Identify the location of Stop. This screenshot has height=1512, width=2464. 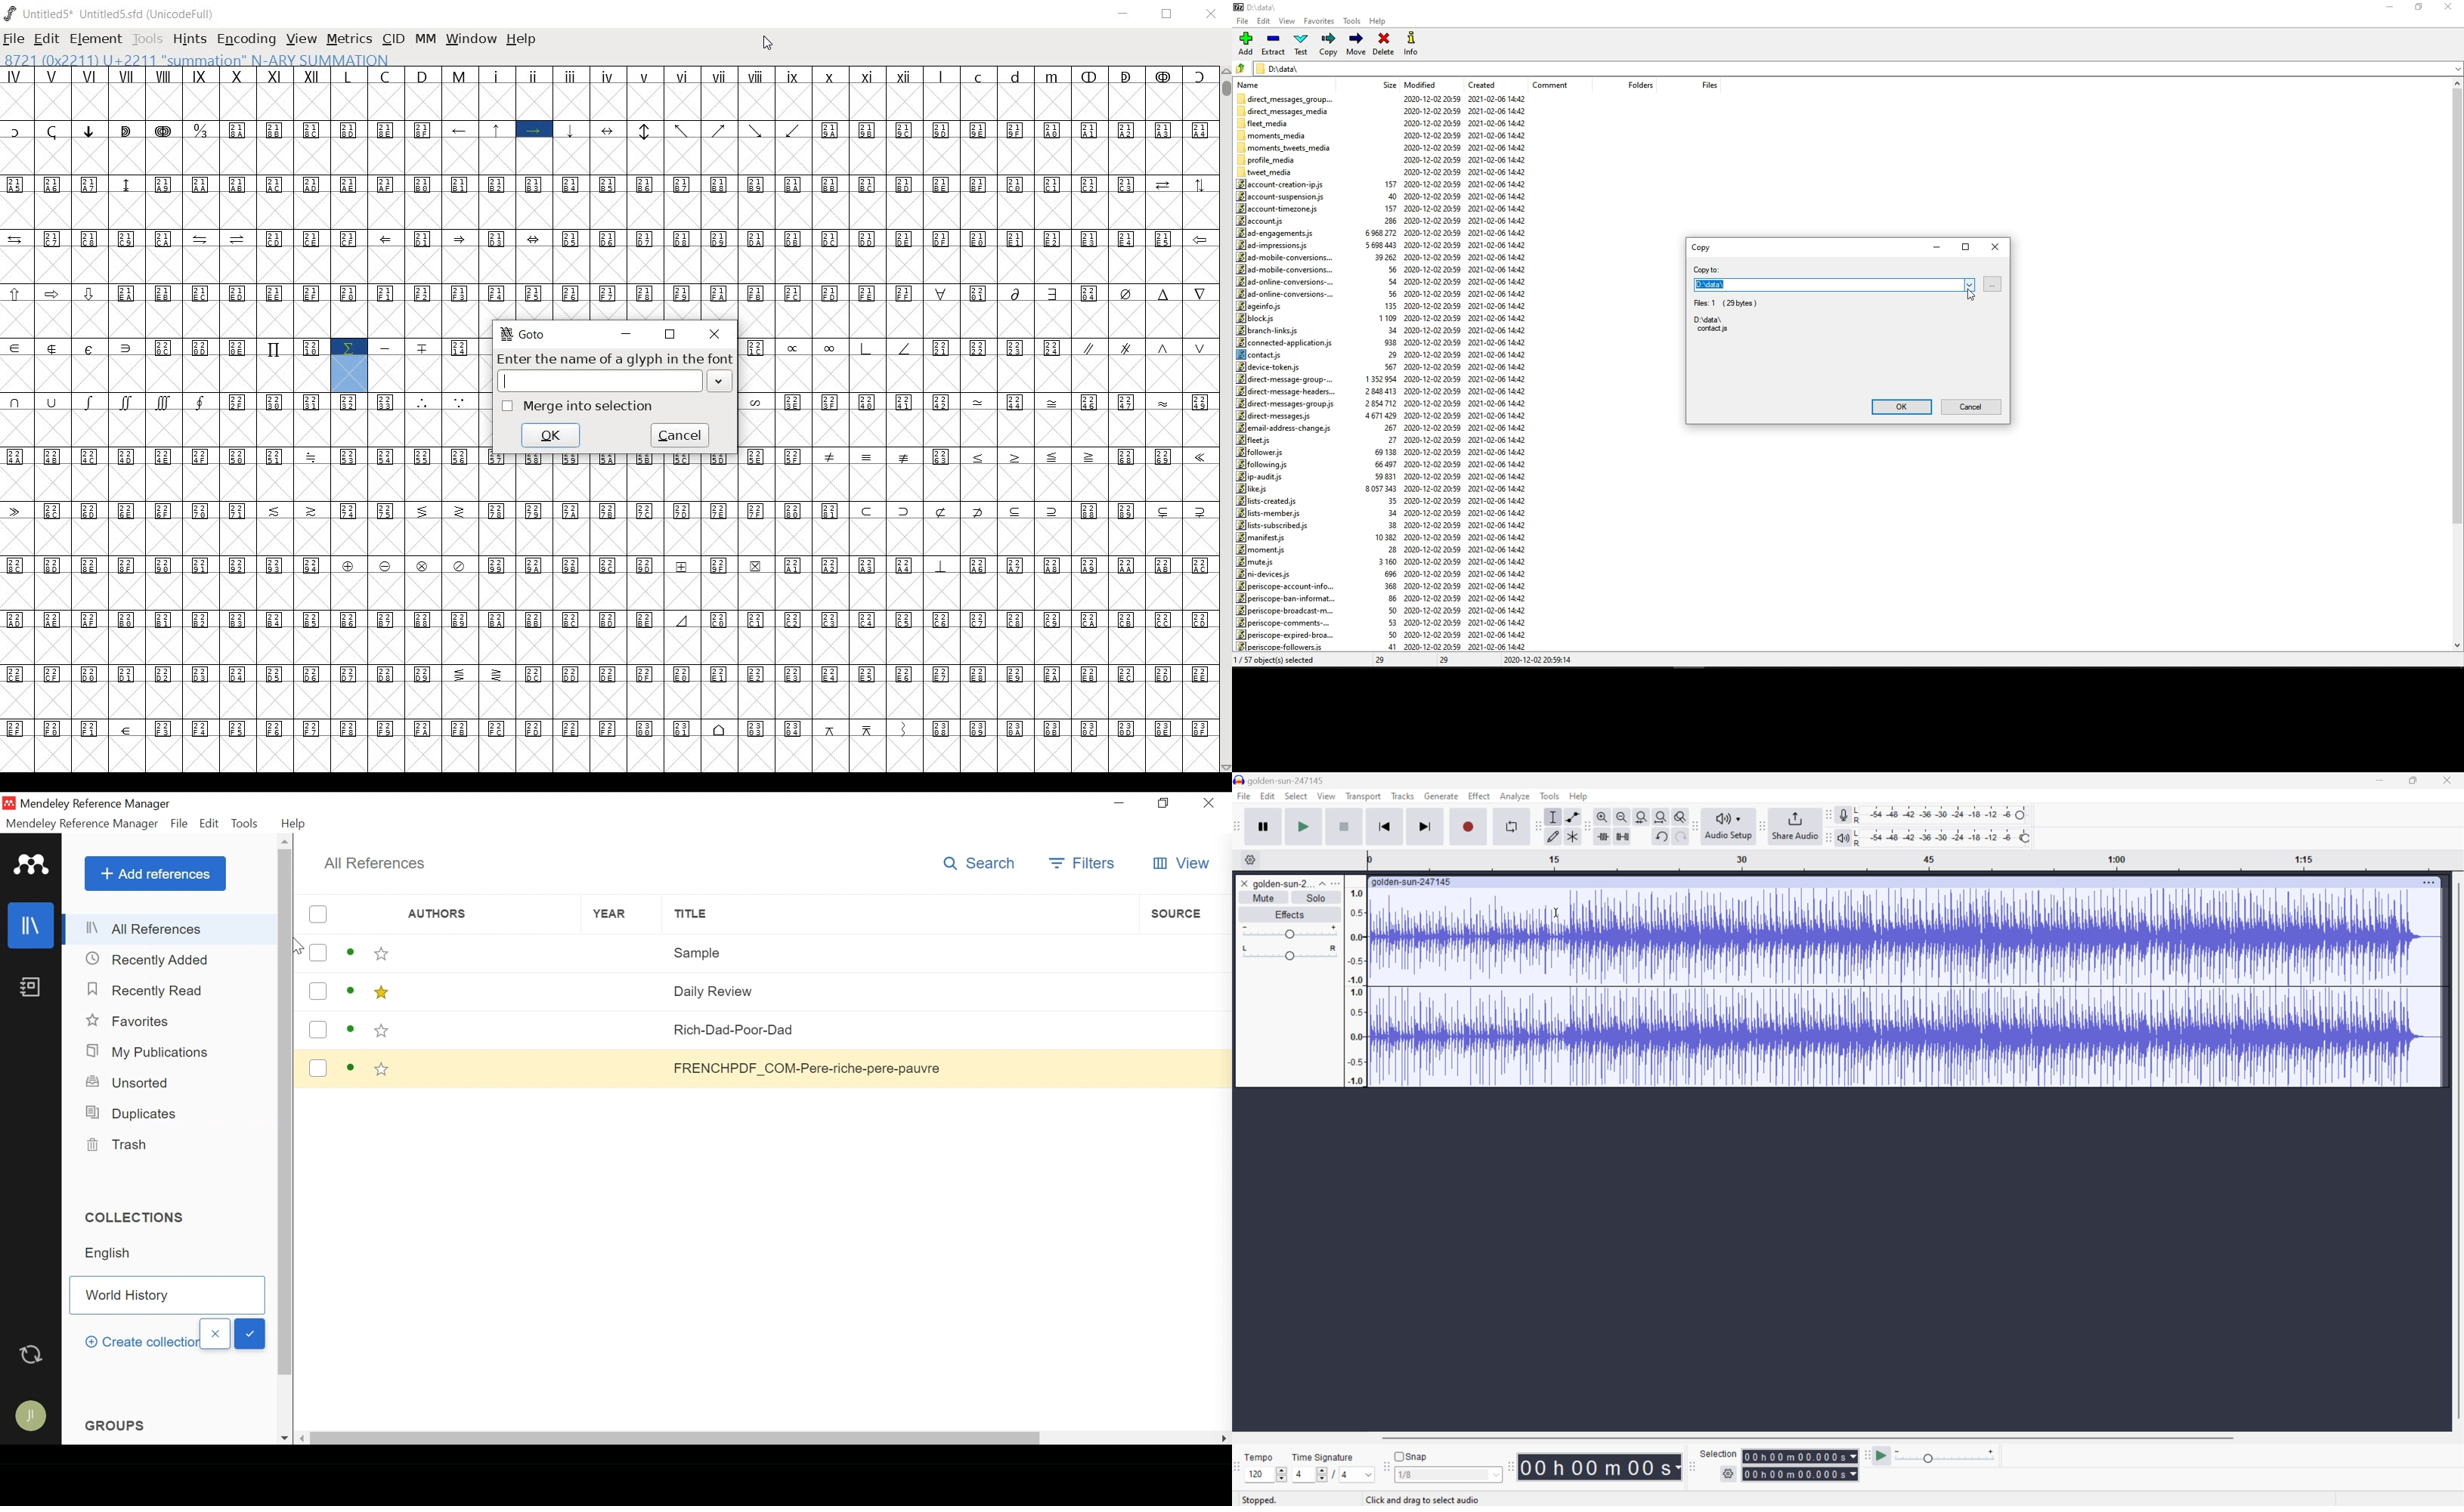
(1345, 828).